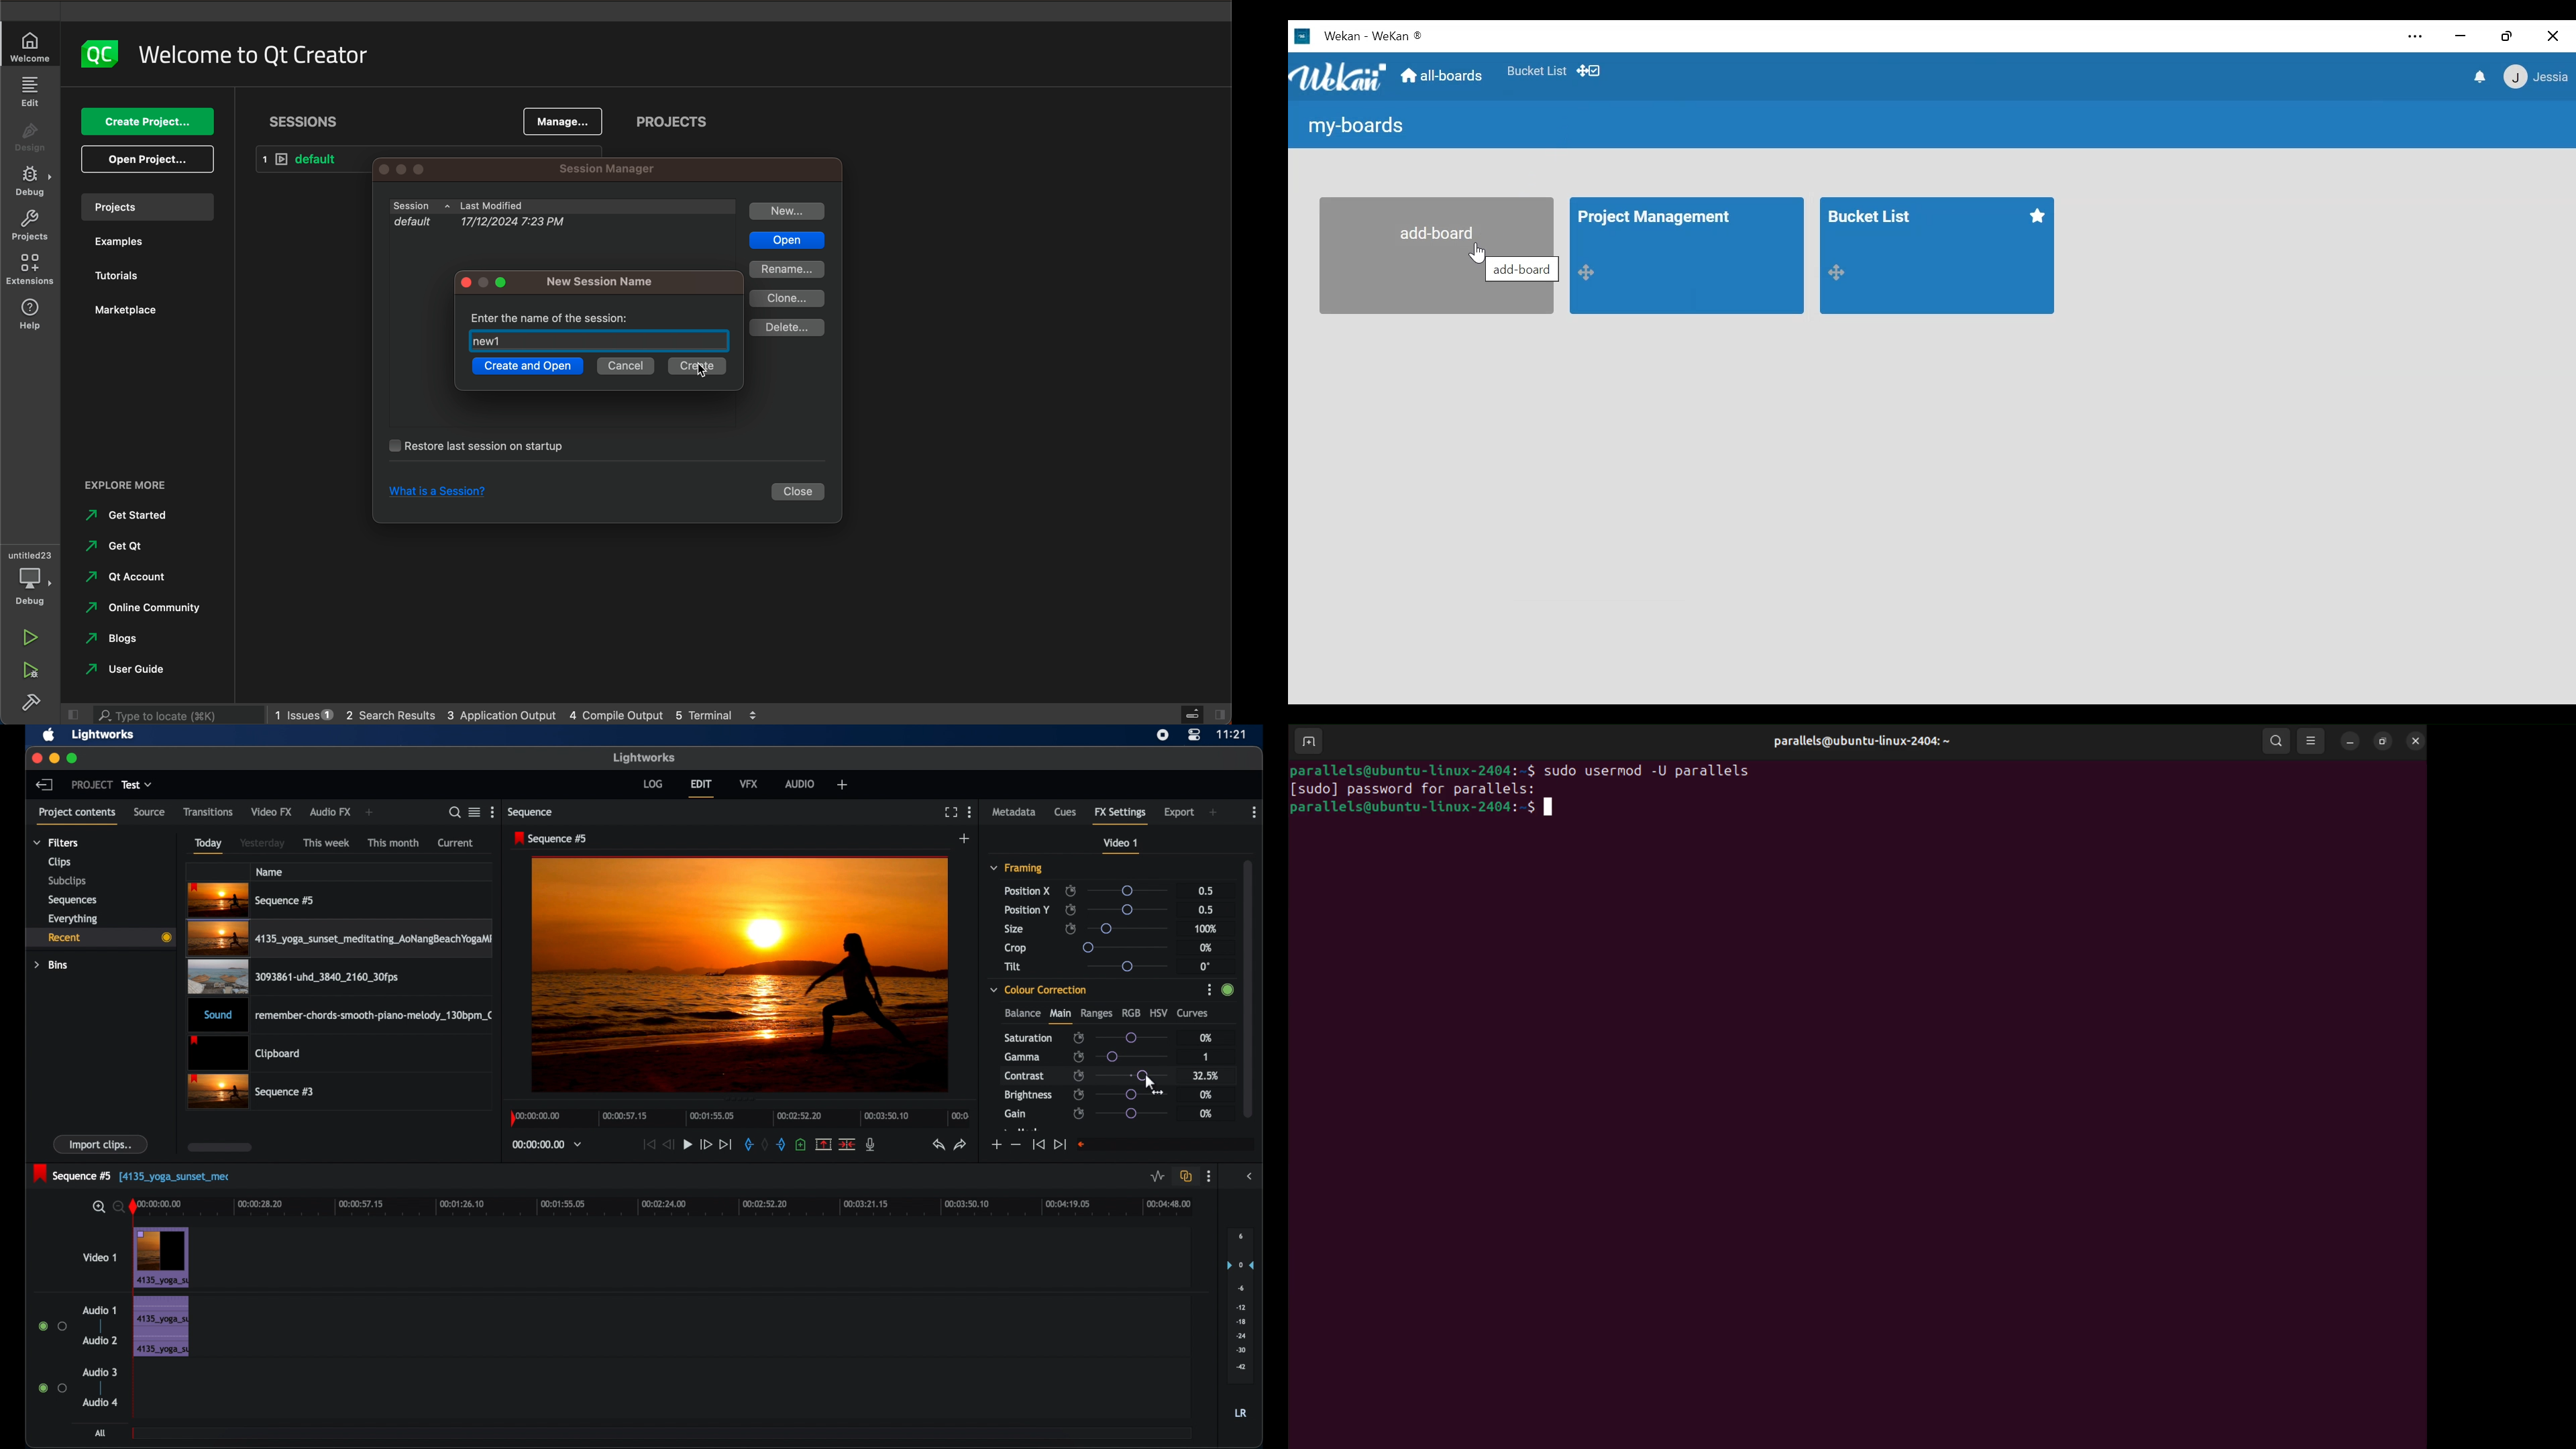 The image size is (2576, 1456). I want to click on 0.5, so click(1208, 910).